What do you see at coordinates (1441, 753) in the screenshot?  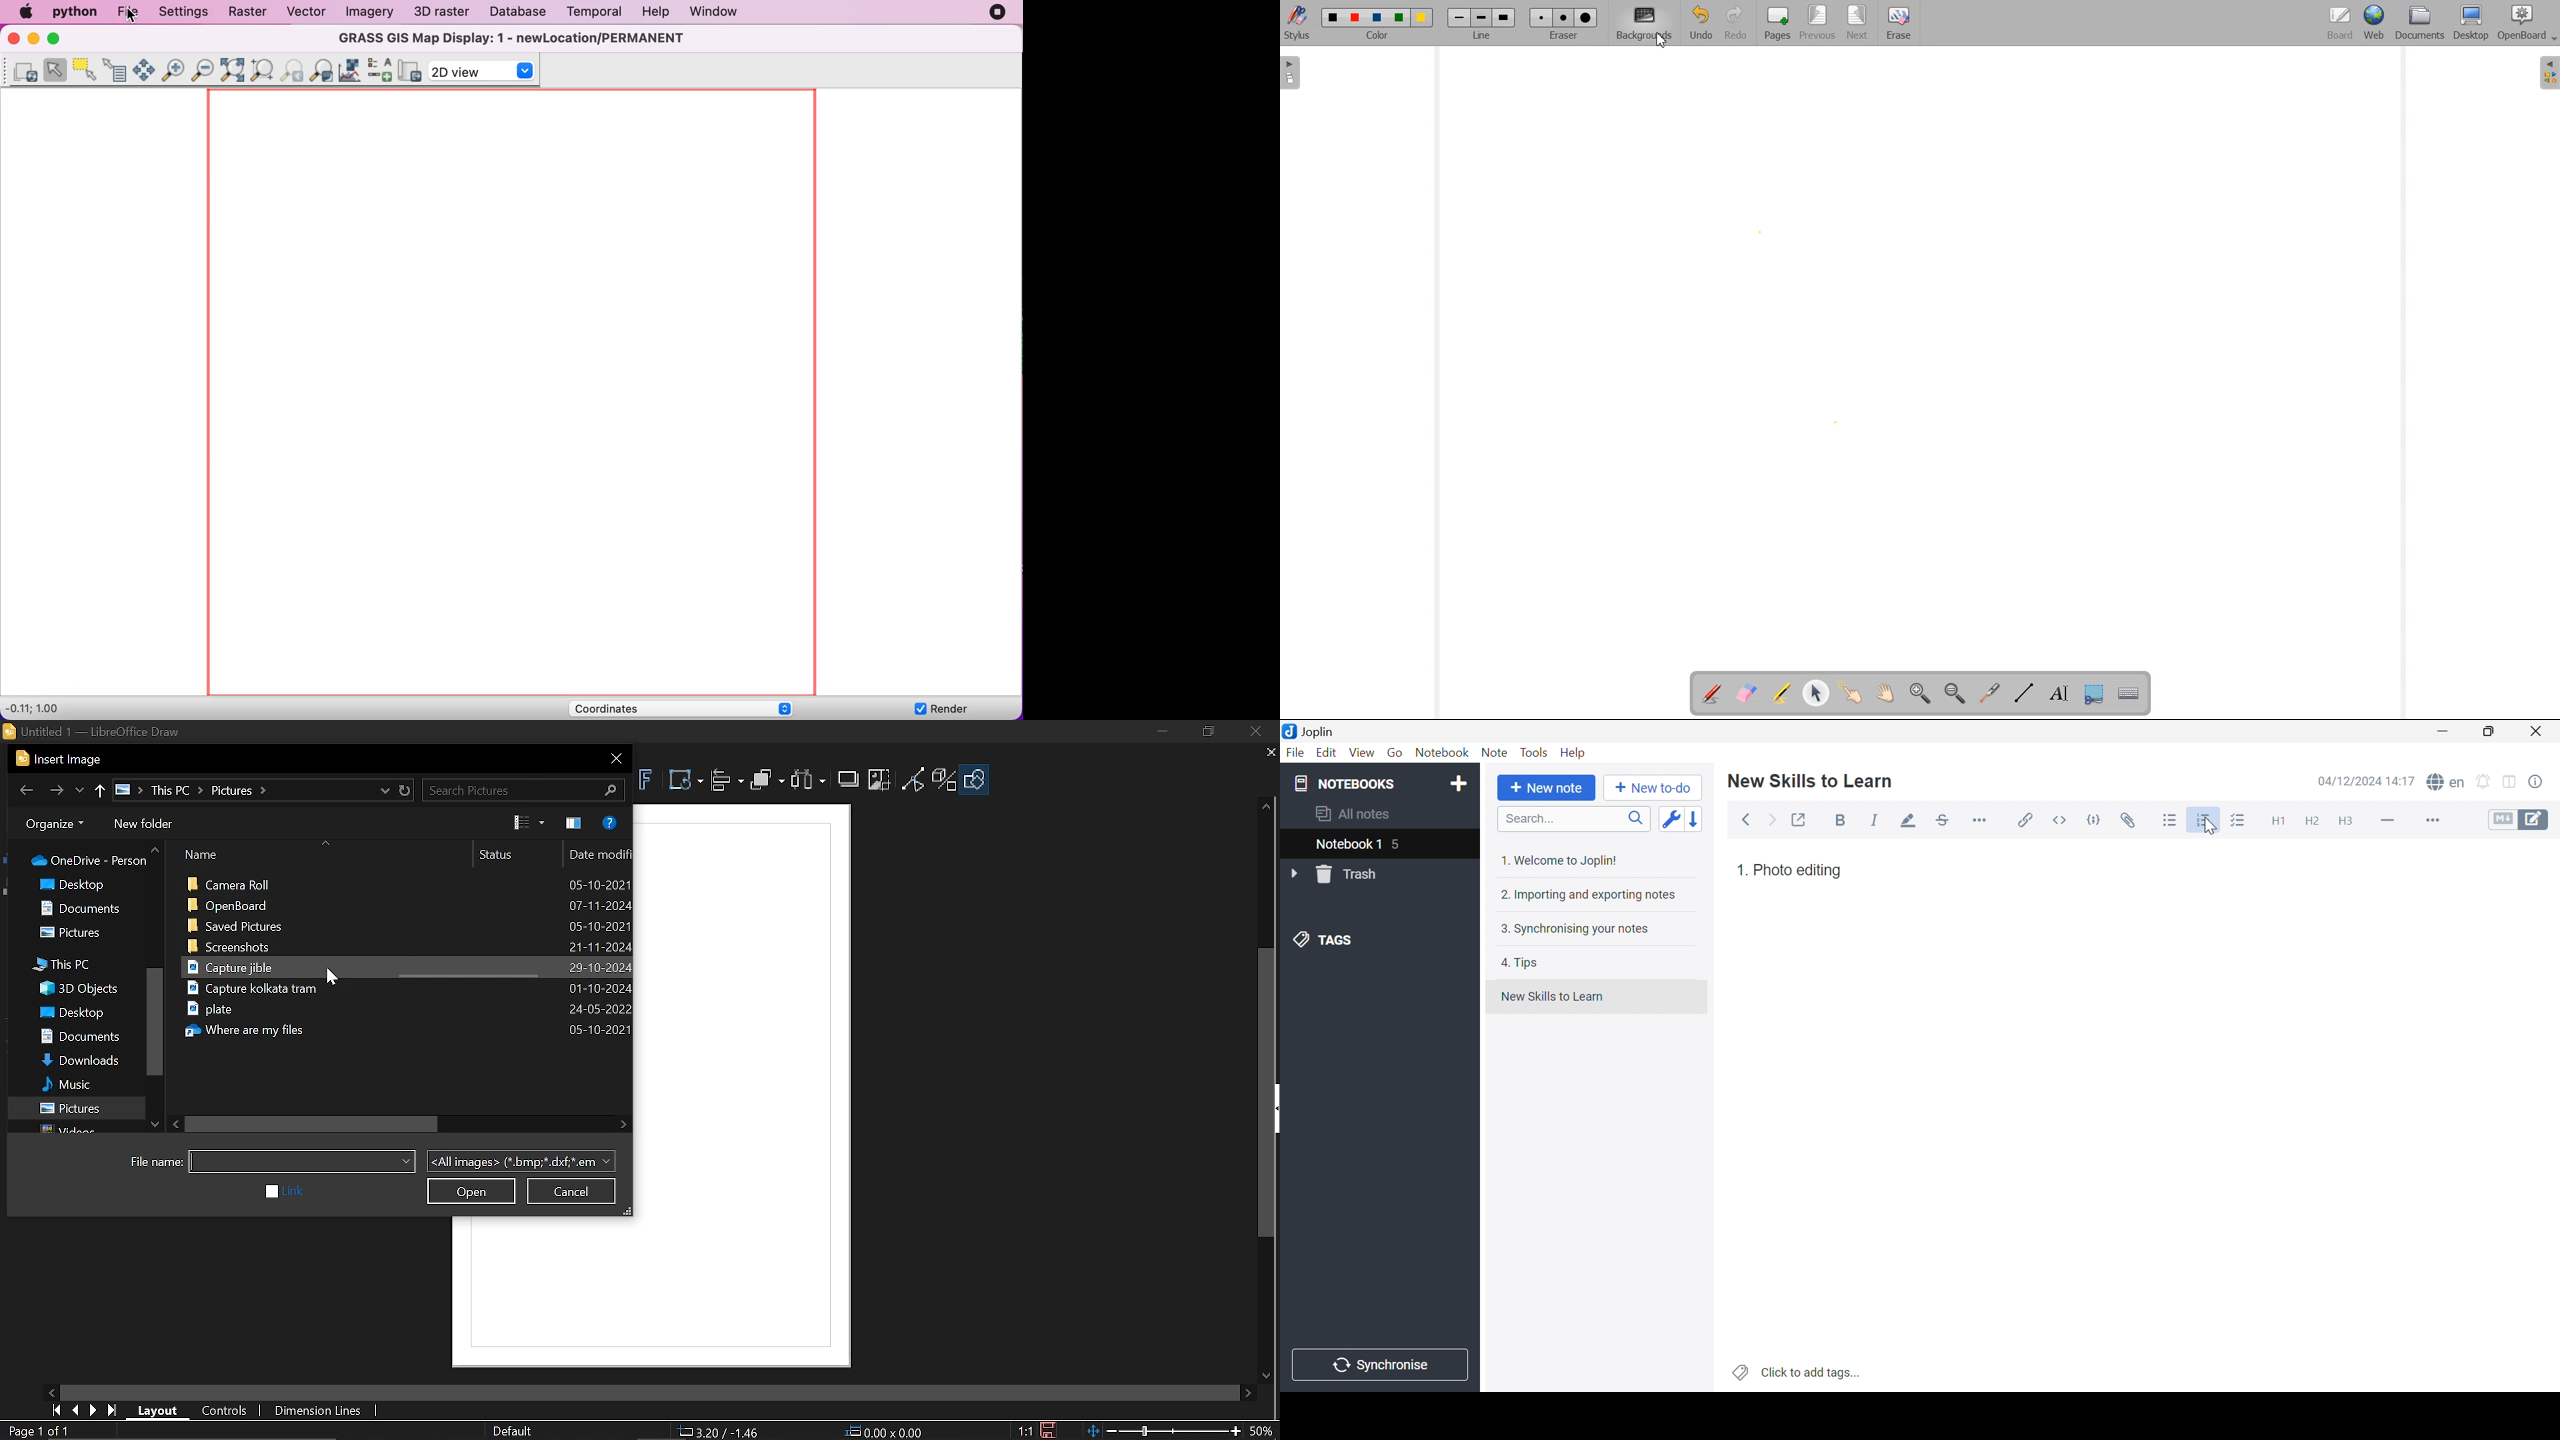 I see `Notebook` at bounding box center [1441, 753].